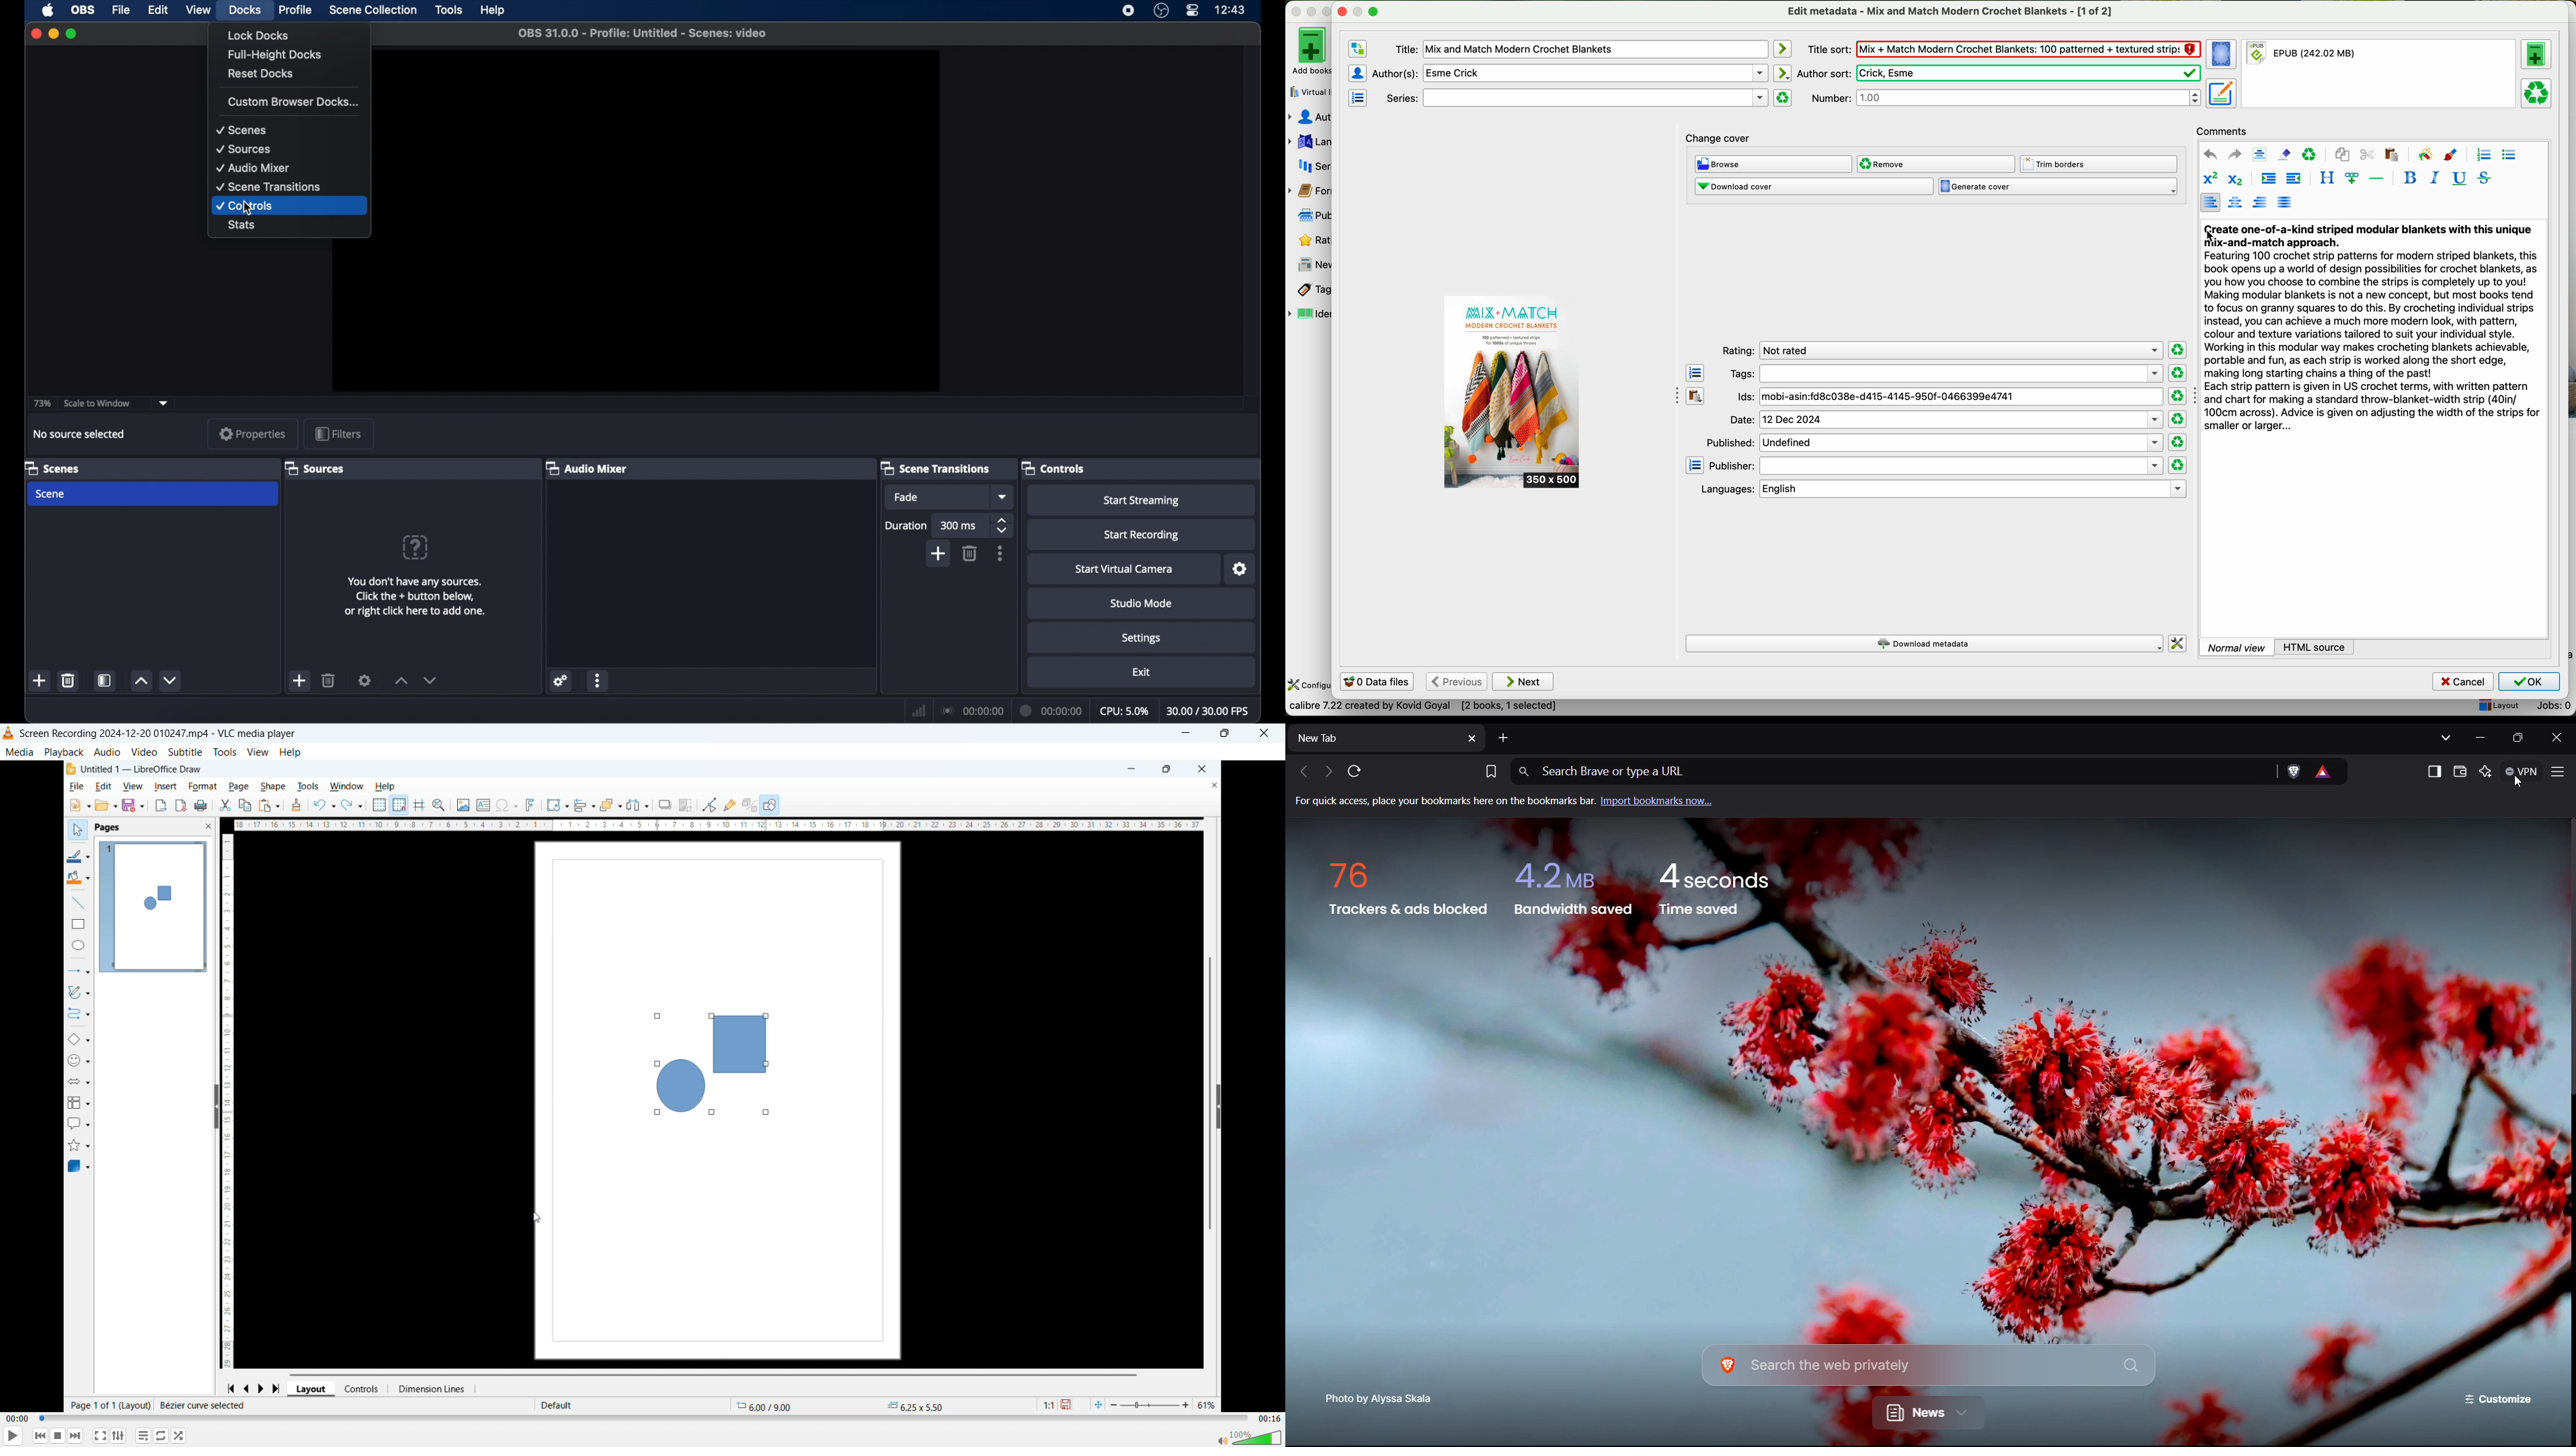 This screenshot has width=2576, height=1456. I want to click on info, so click(415, 596).